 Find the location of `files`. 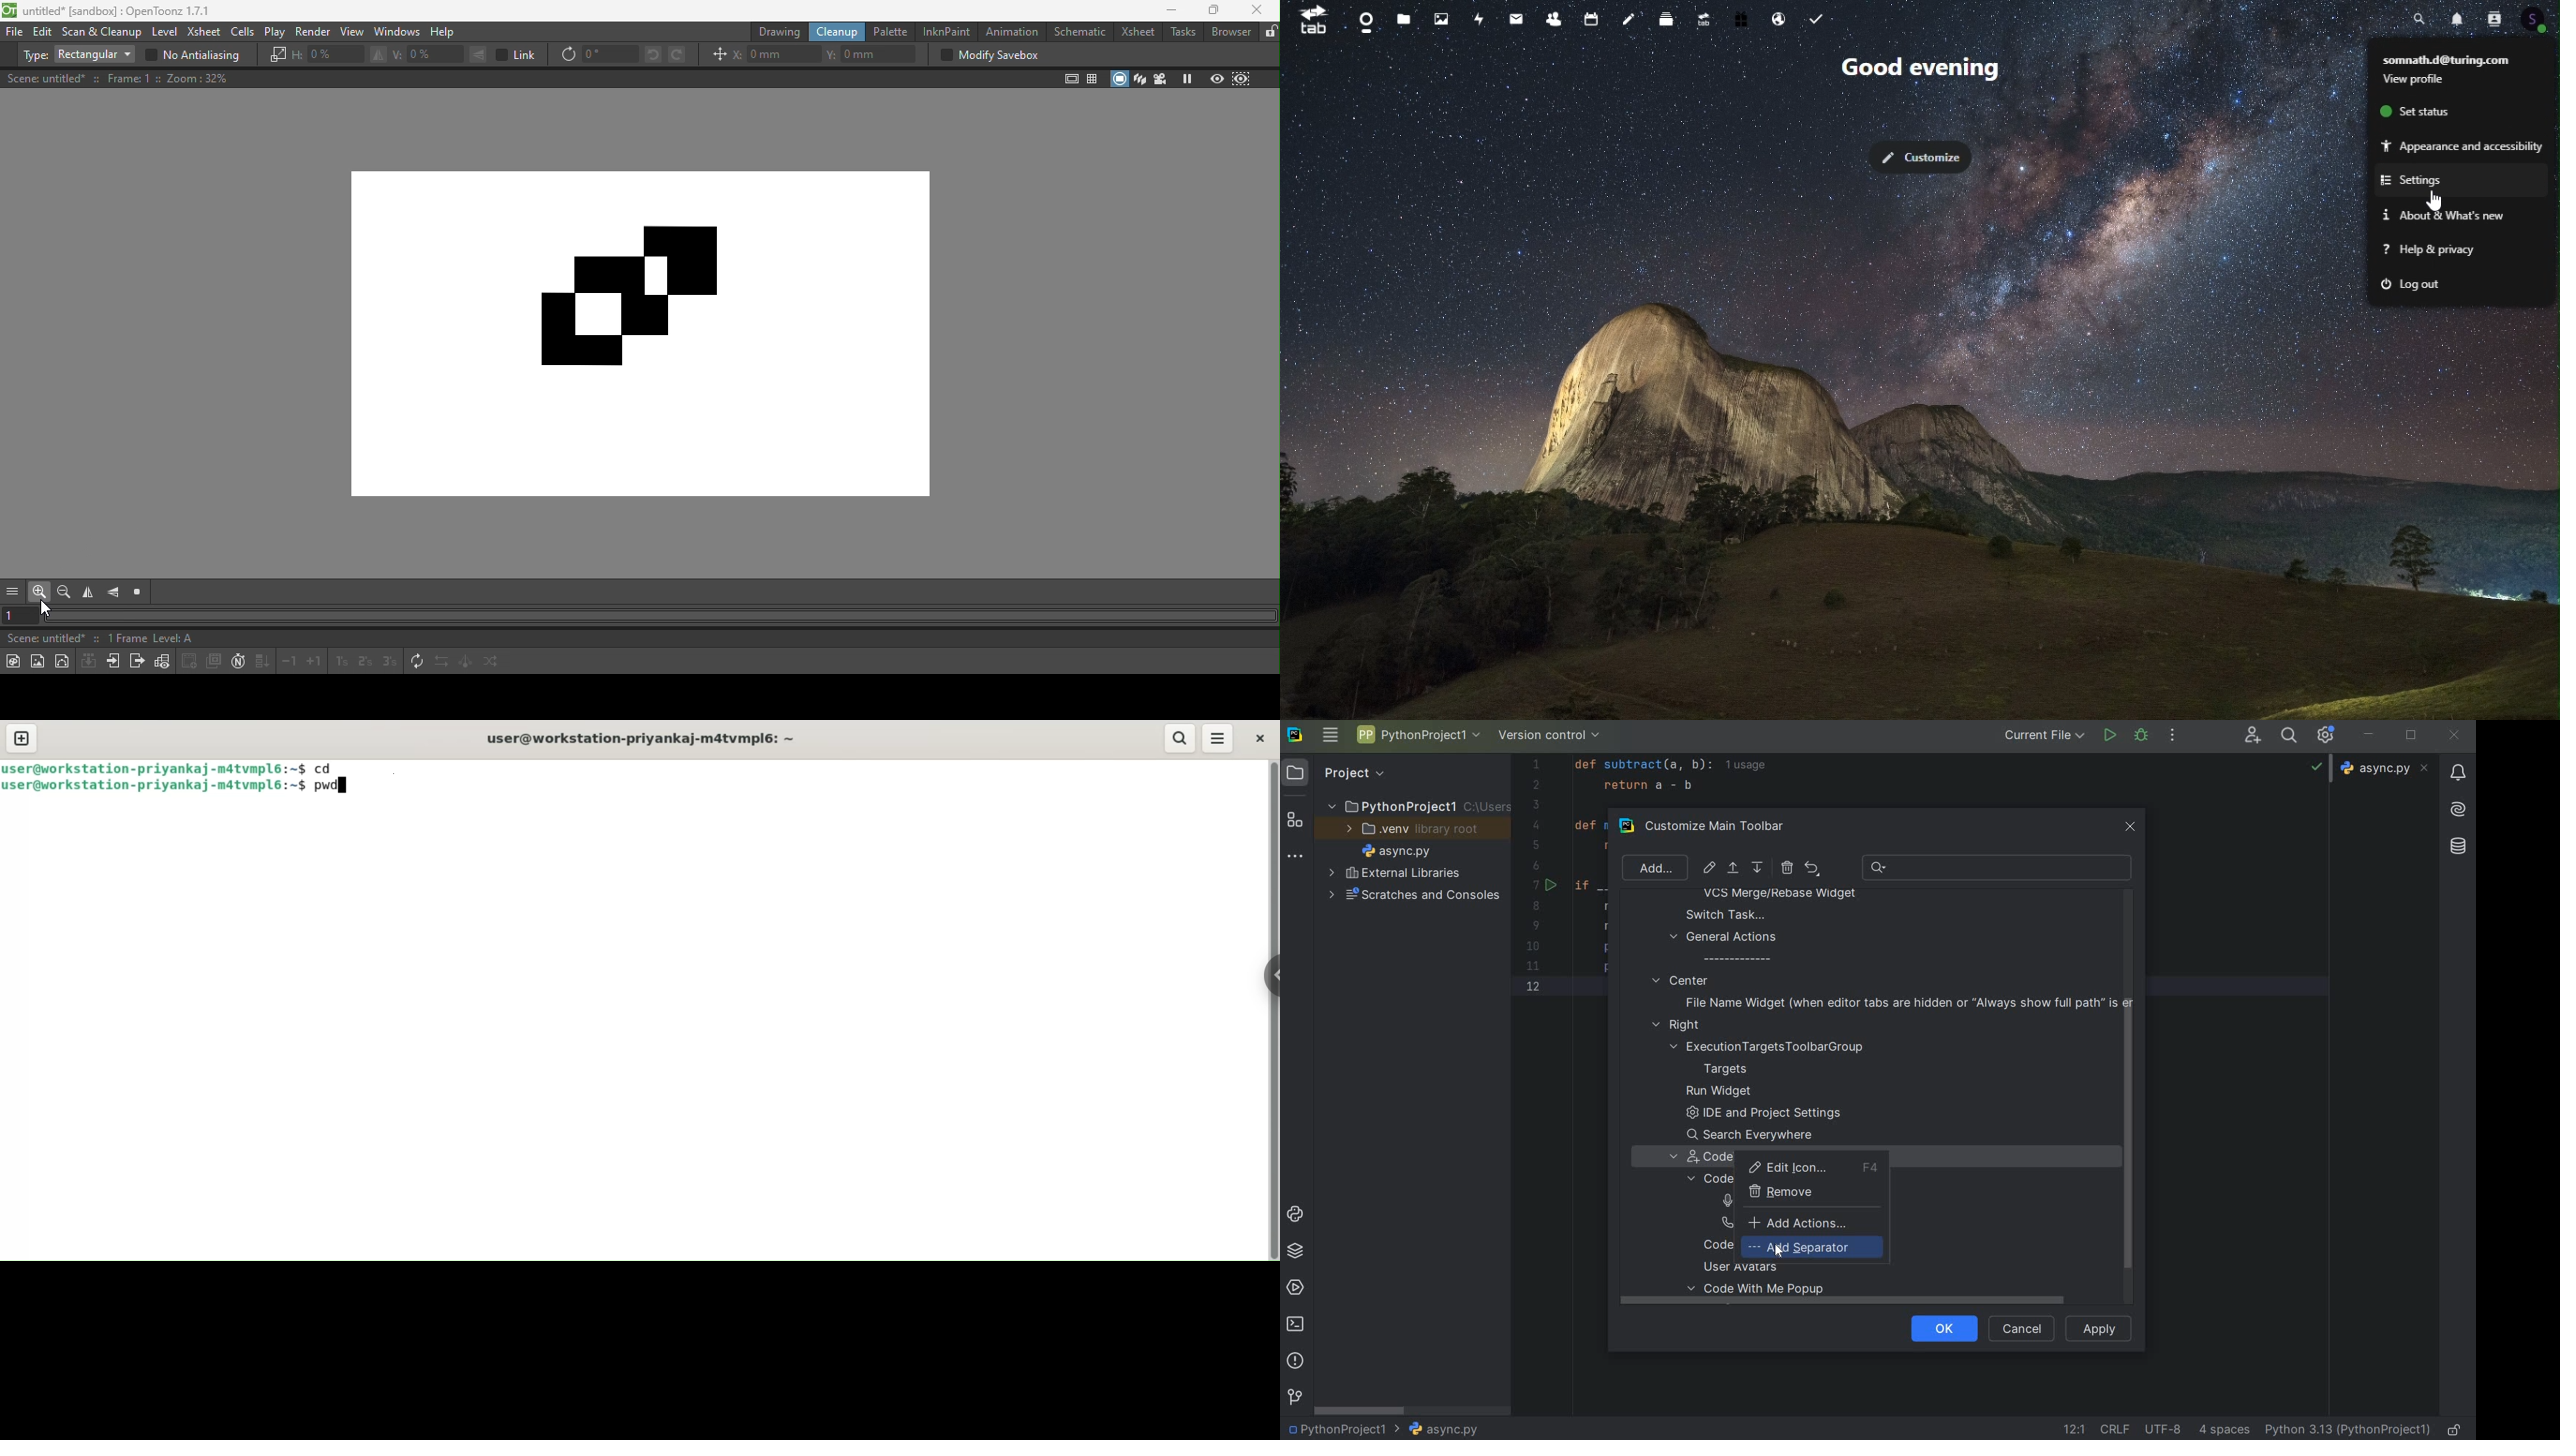

files is located at coordinates (1406, 18).